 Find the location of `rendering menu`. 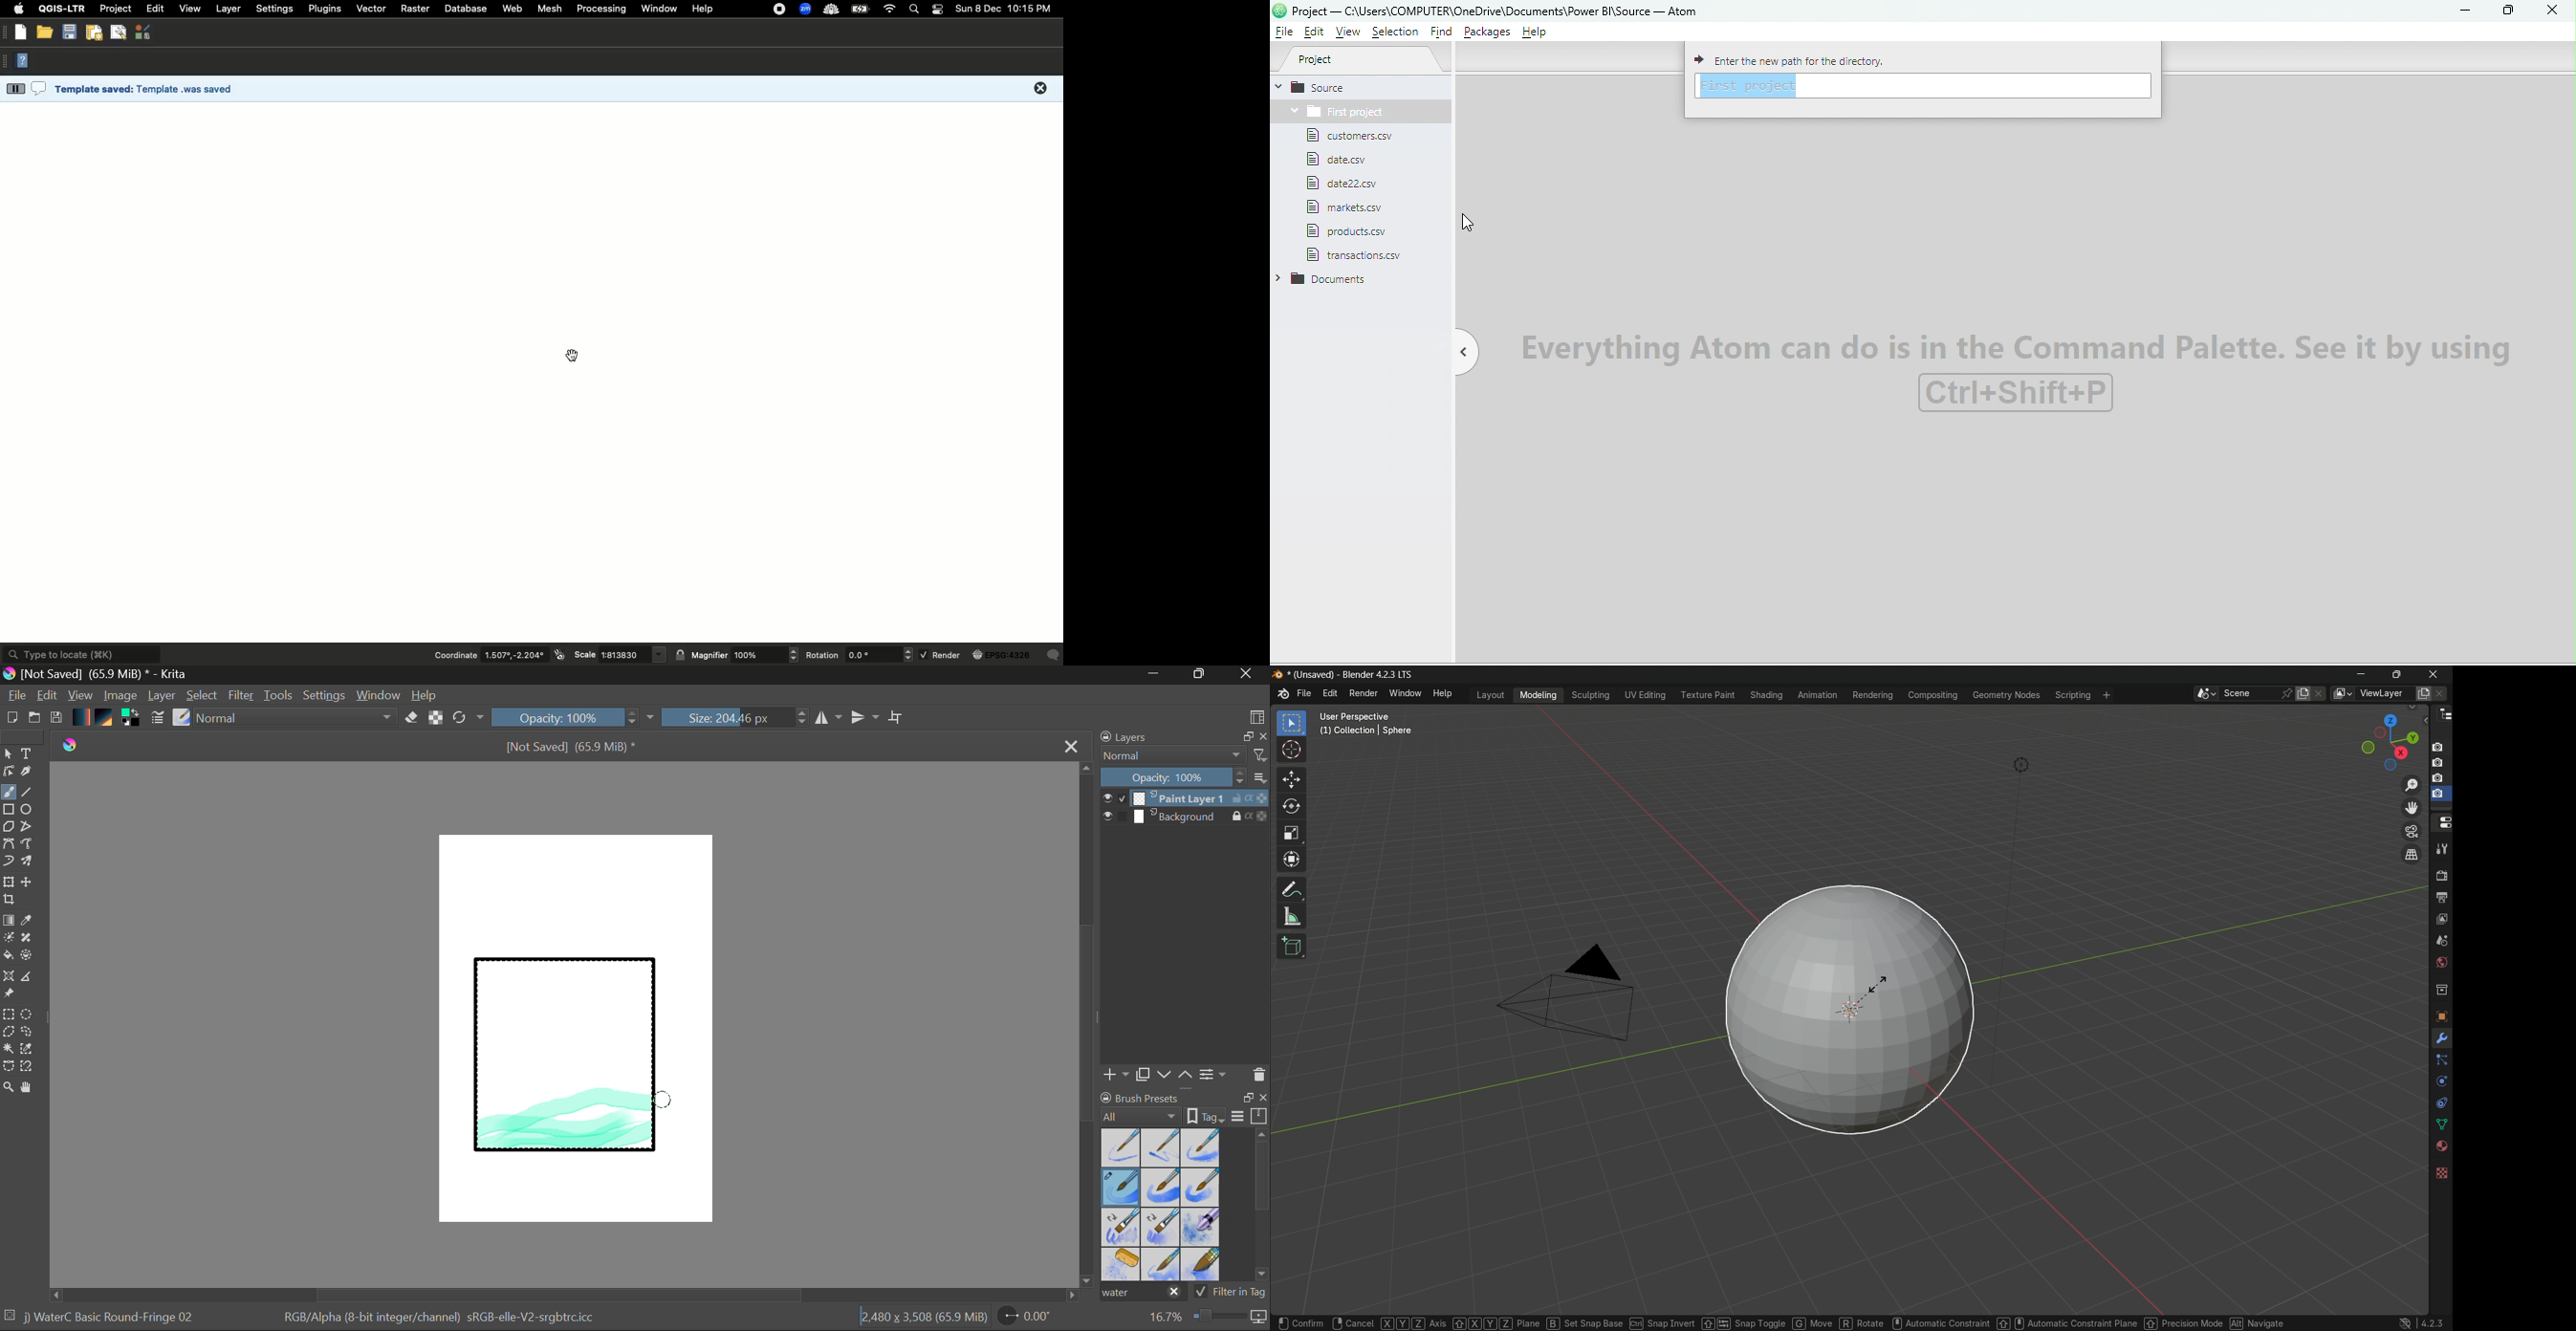

rendering menu is located at coordinates (1874, 695).